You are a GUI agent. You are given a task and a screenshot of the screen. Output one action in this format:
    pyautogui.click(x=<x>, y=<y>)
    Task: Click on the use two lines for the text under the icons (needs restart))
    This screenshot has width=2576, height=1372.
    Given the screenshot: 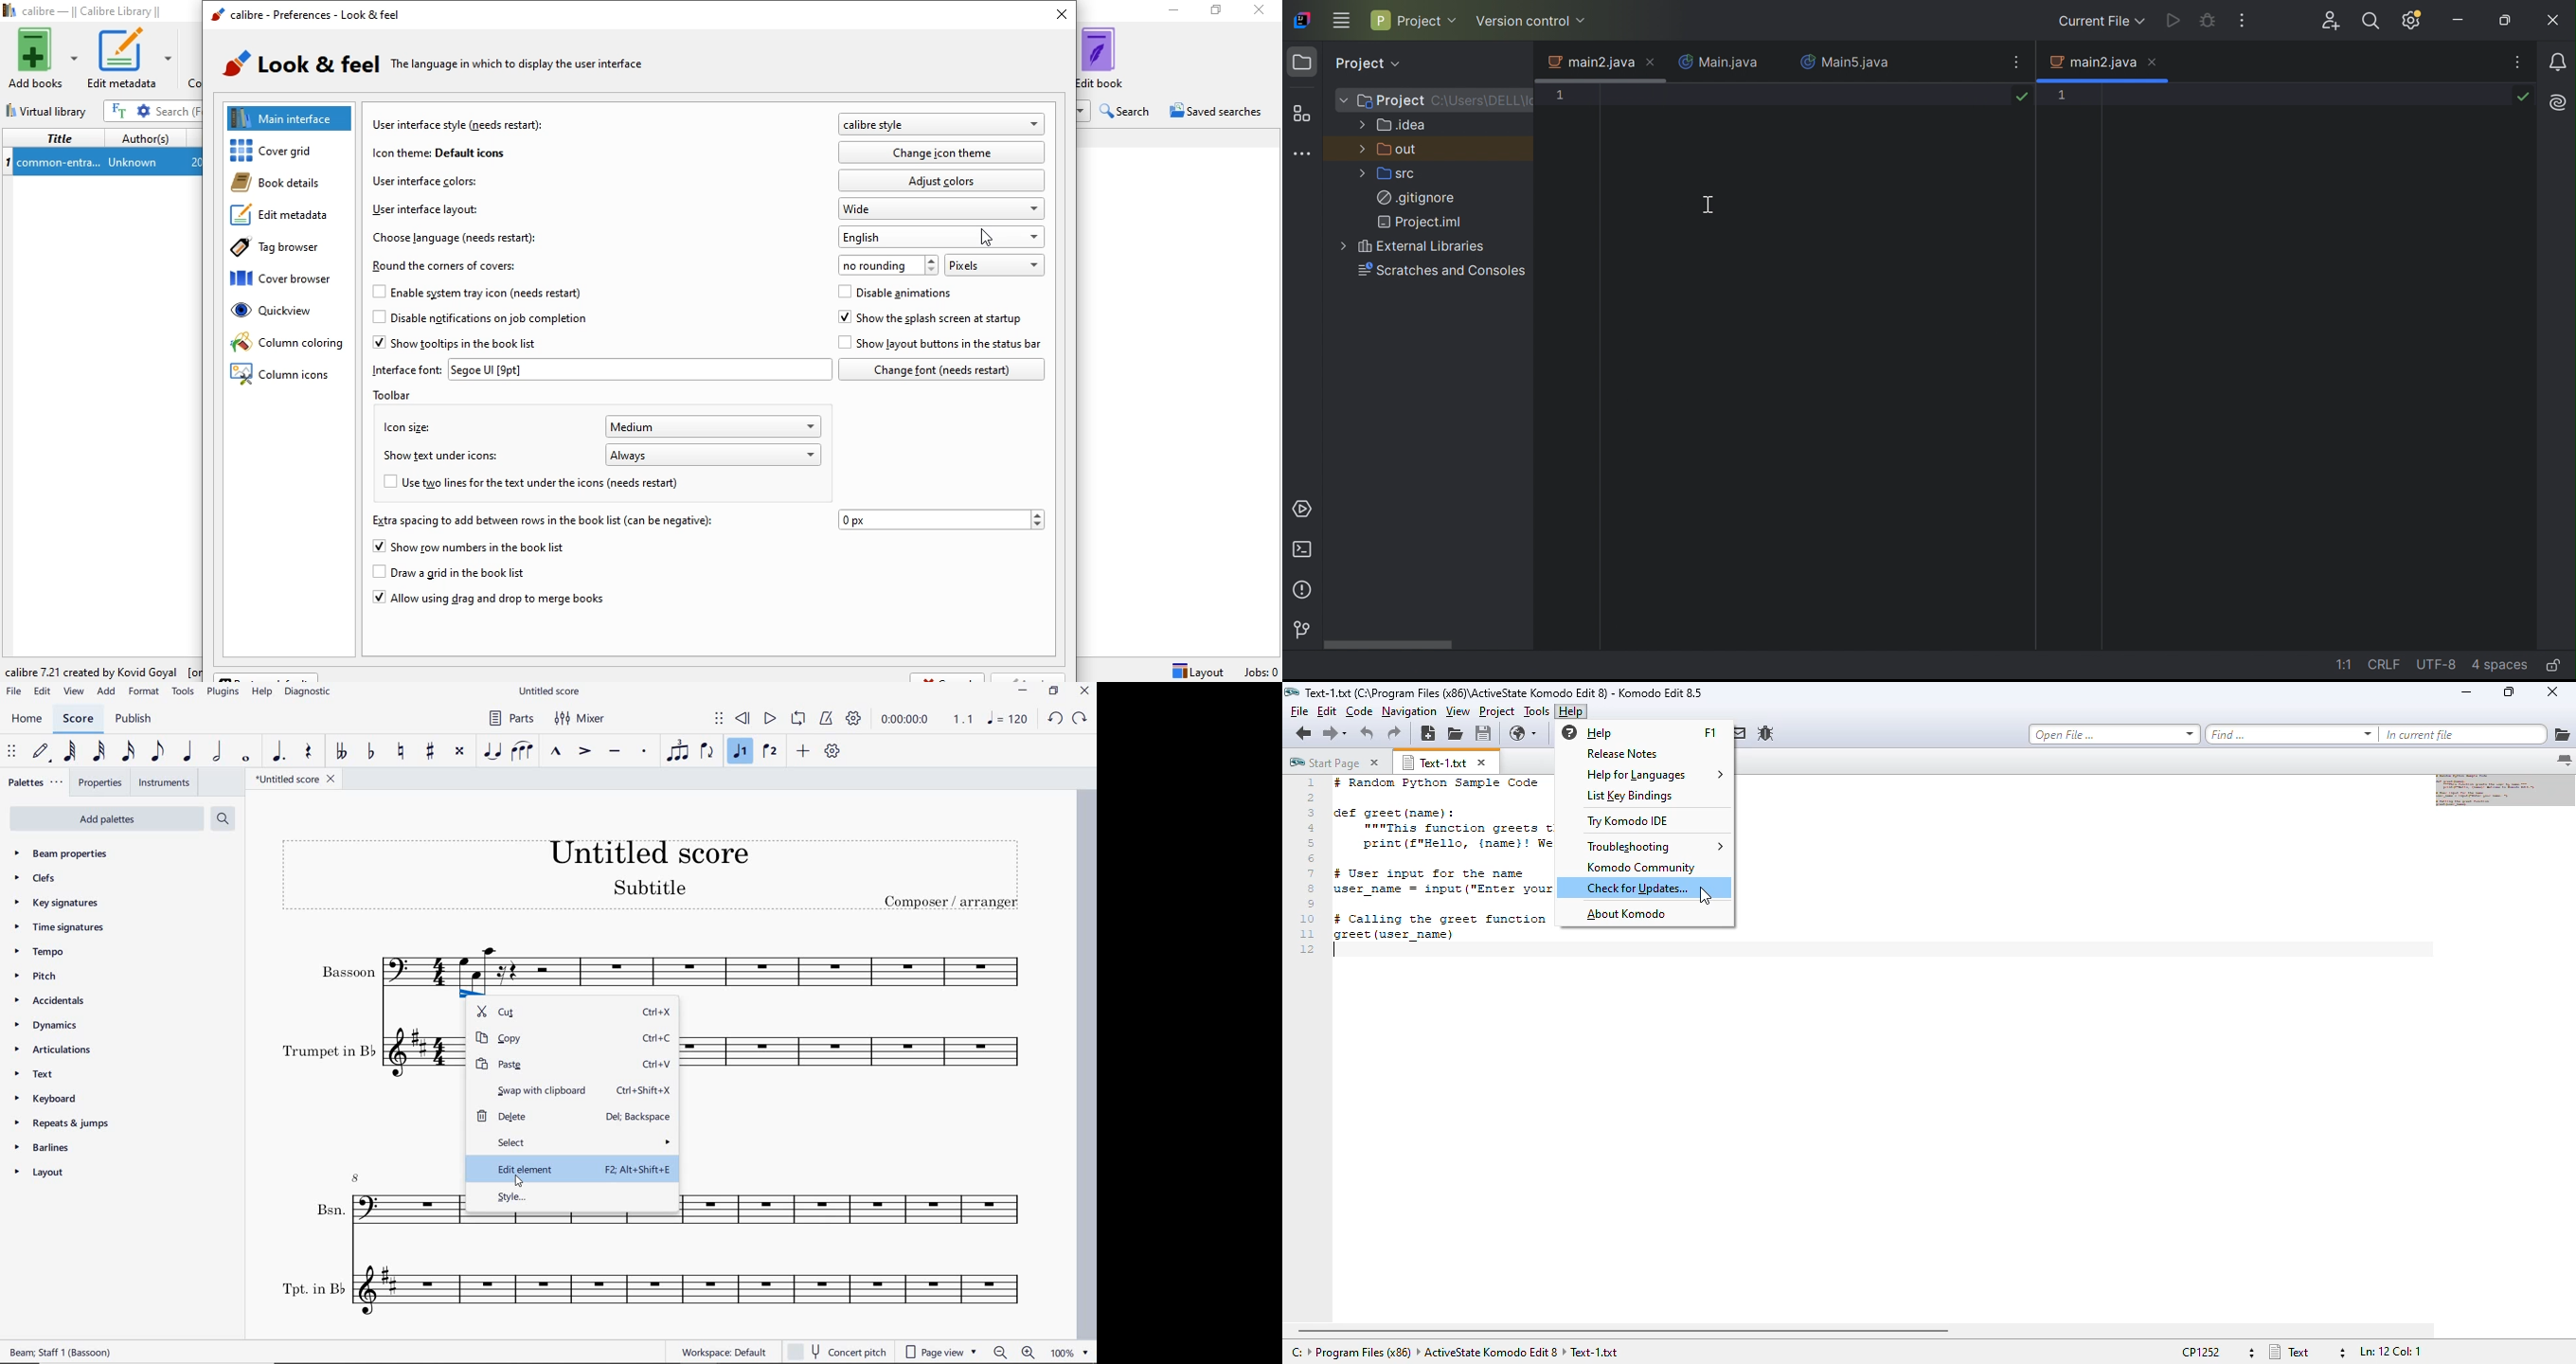 What is the action you would take?
    pyautogui.click(x=547, y=485)
    